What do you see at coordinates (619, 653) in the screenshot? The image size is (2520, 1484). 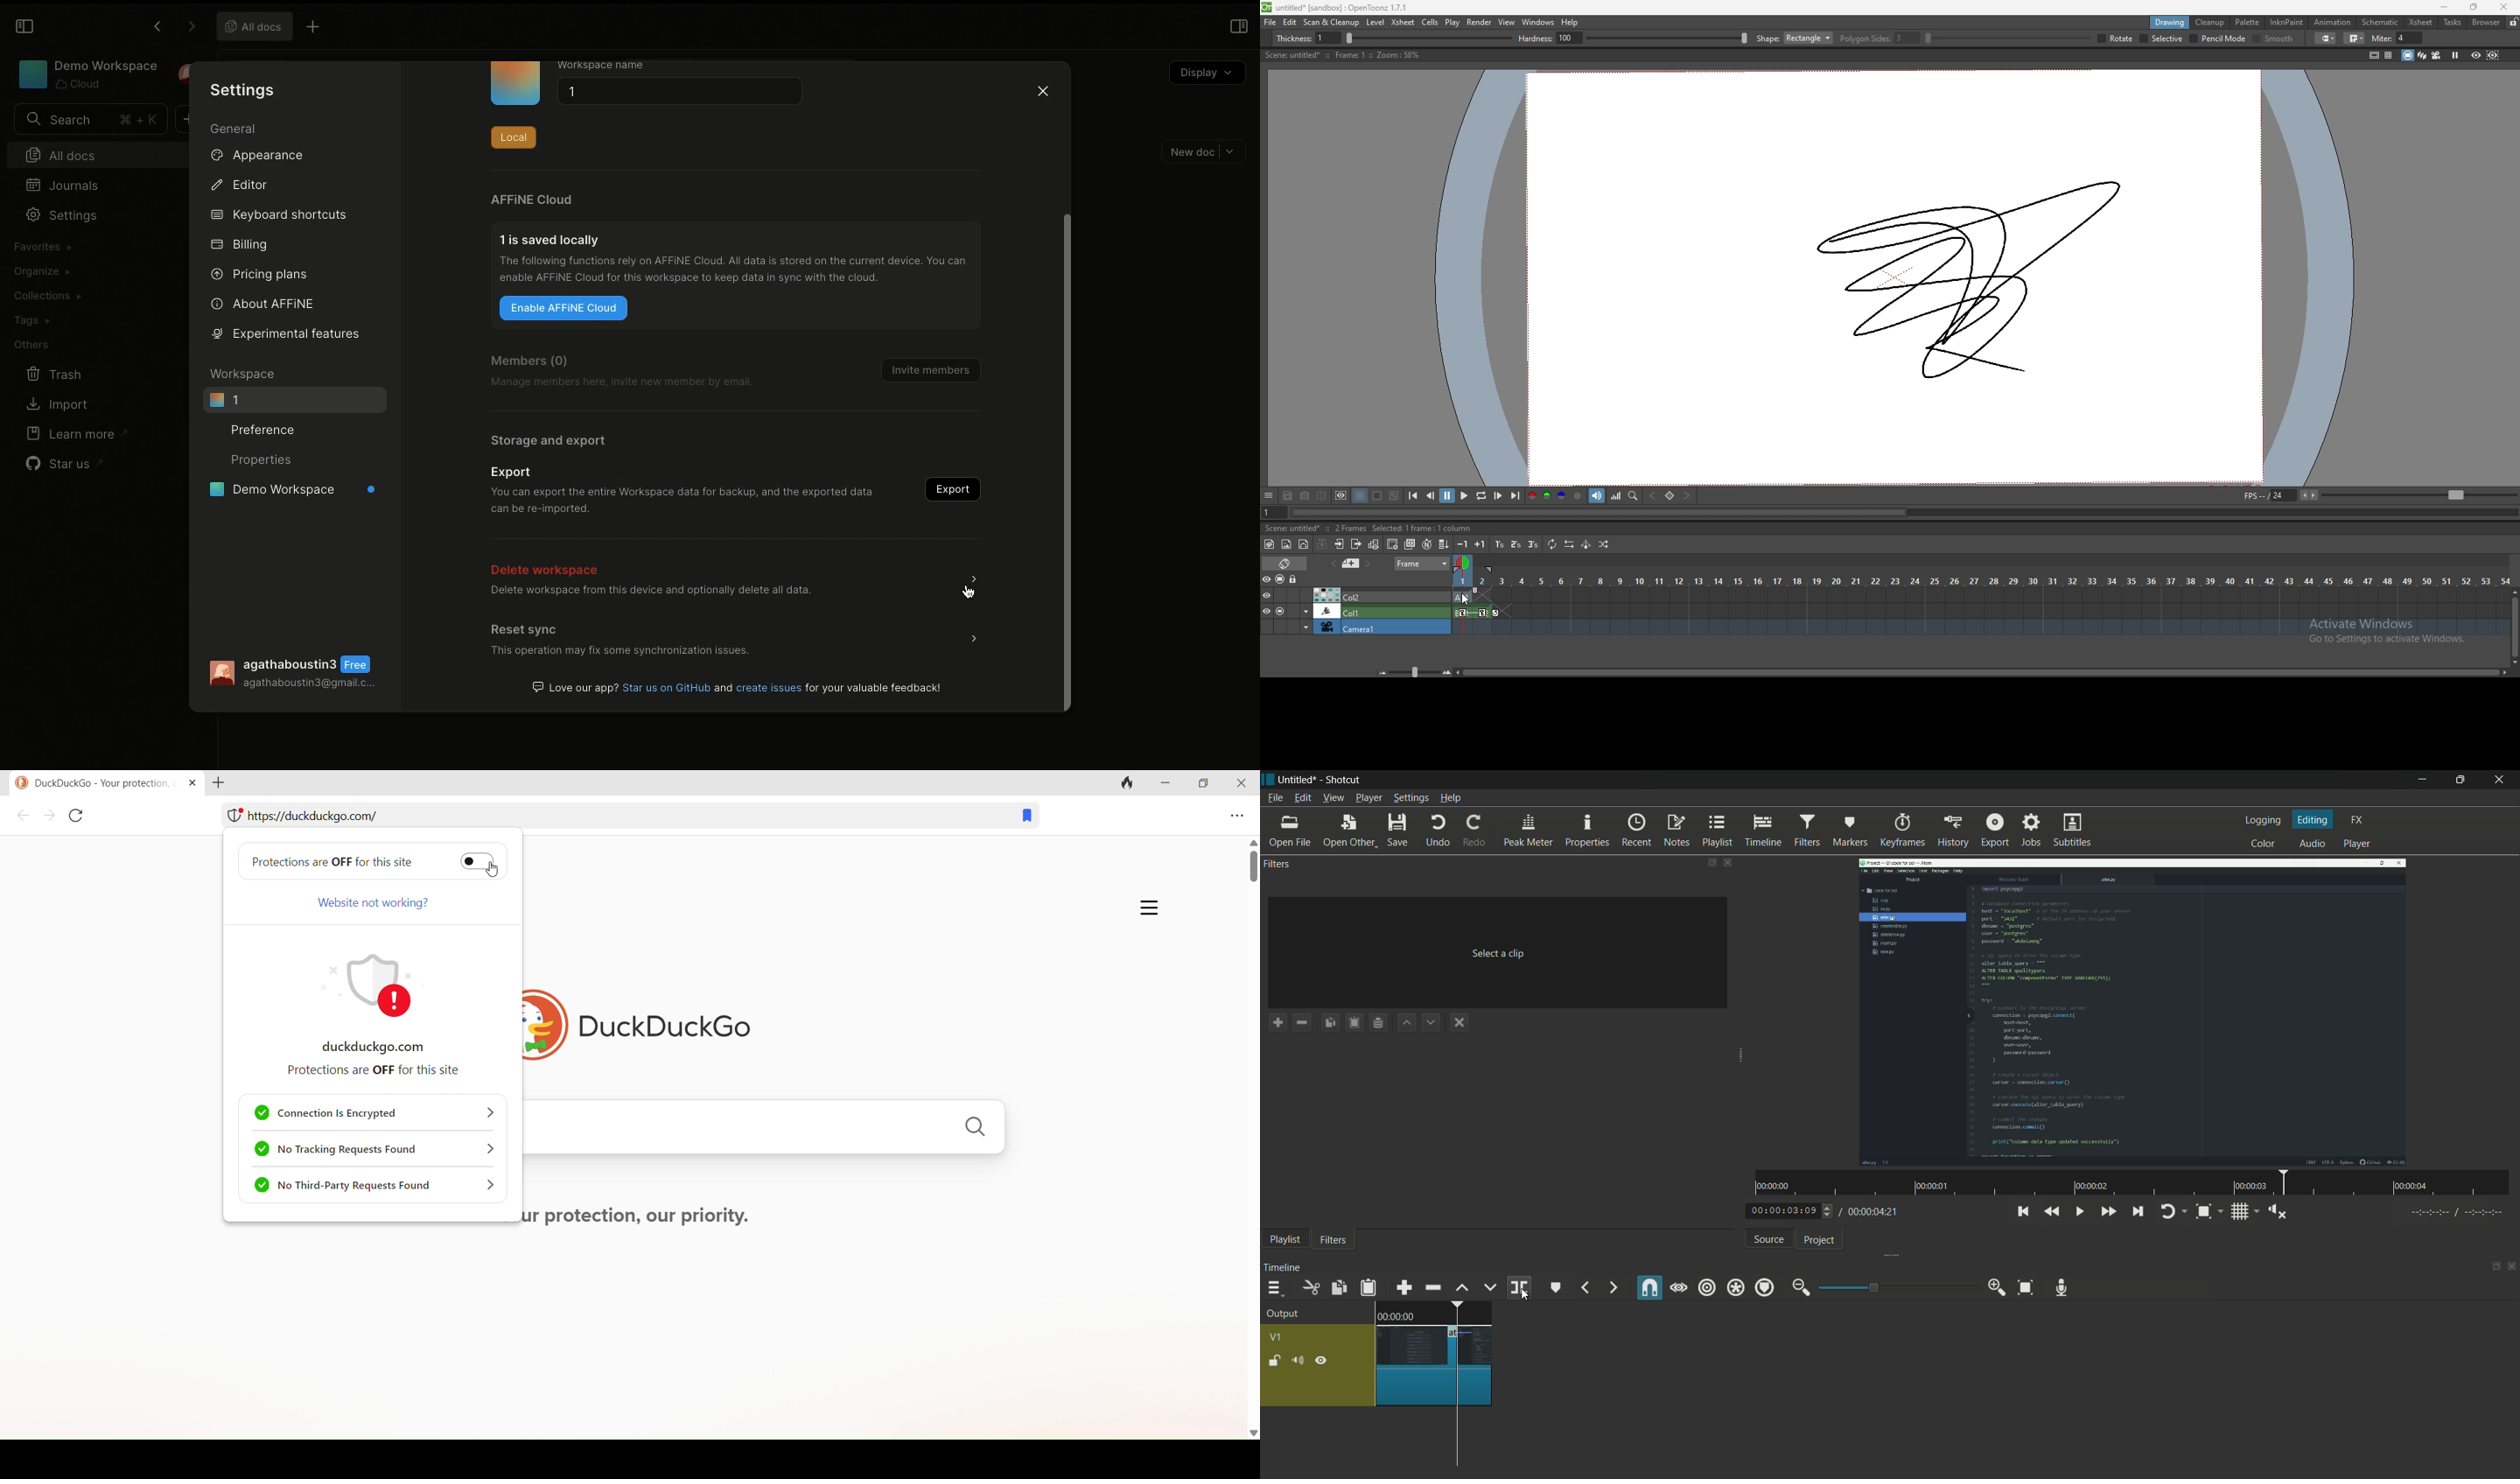 I see `Tis operation may Tix some Synchronization Issues.` at bounding box center [619, 653].